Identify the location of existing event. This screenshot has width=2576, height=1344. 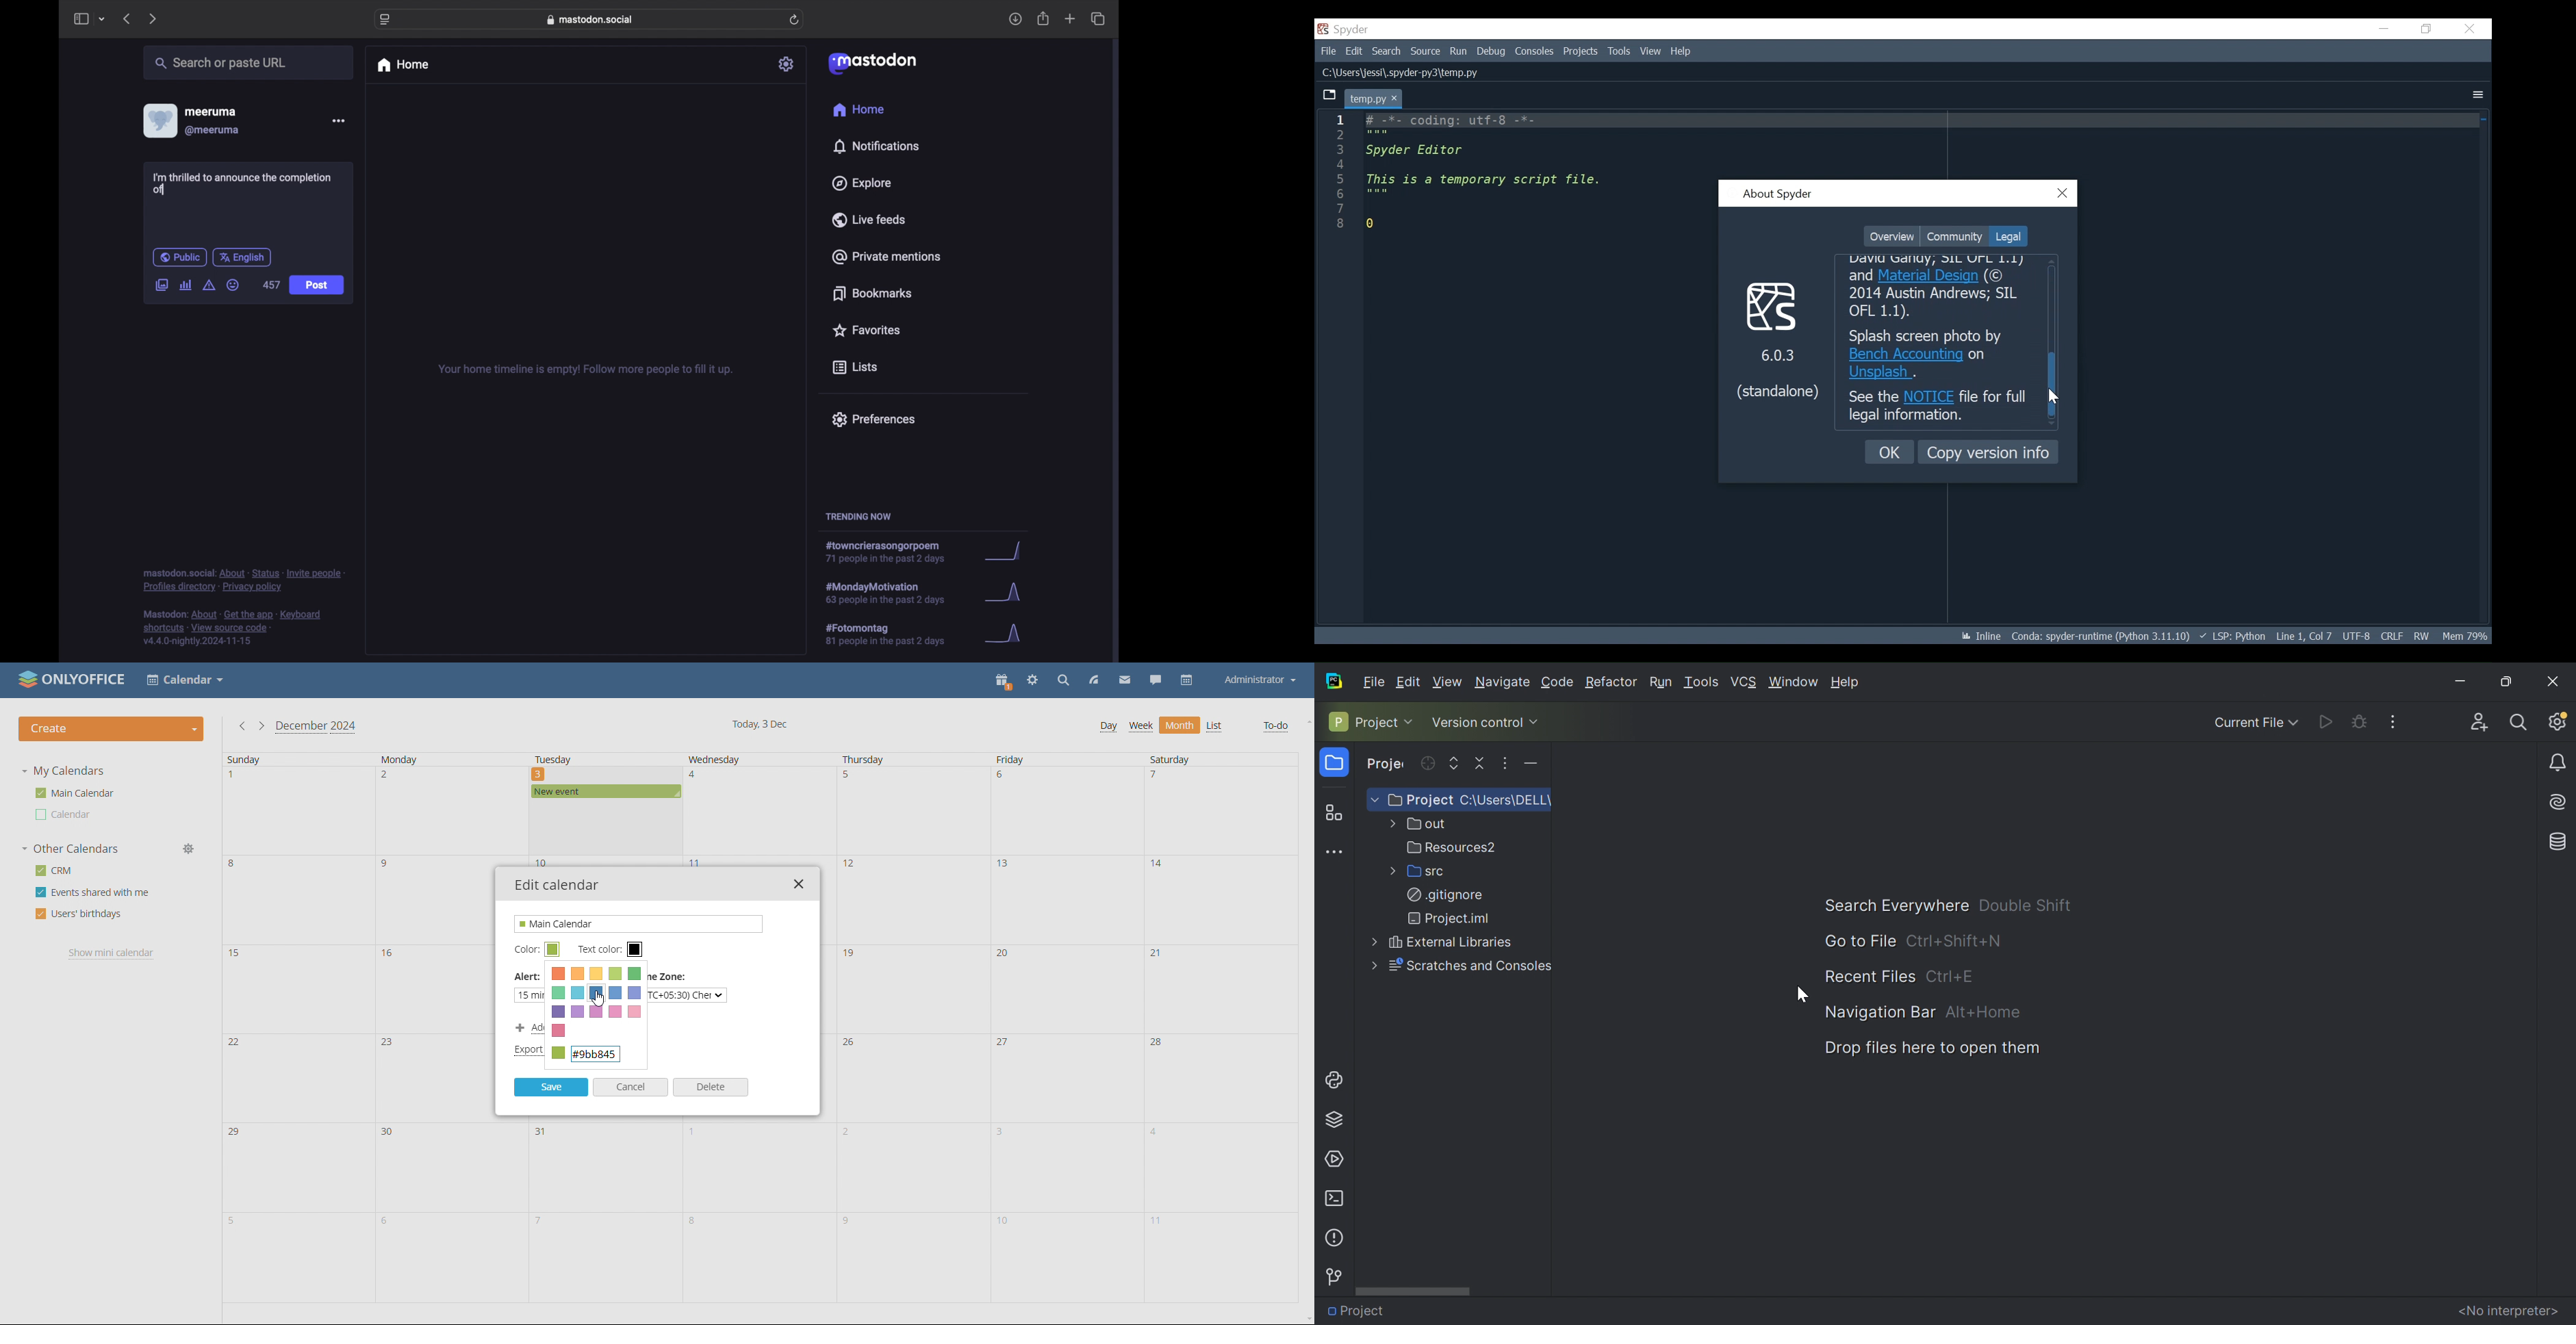
(606, 792).